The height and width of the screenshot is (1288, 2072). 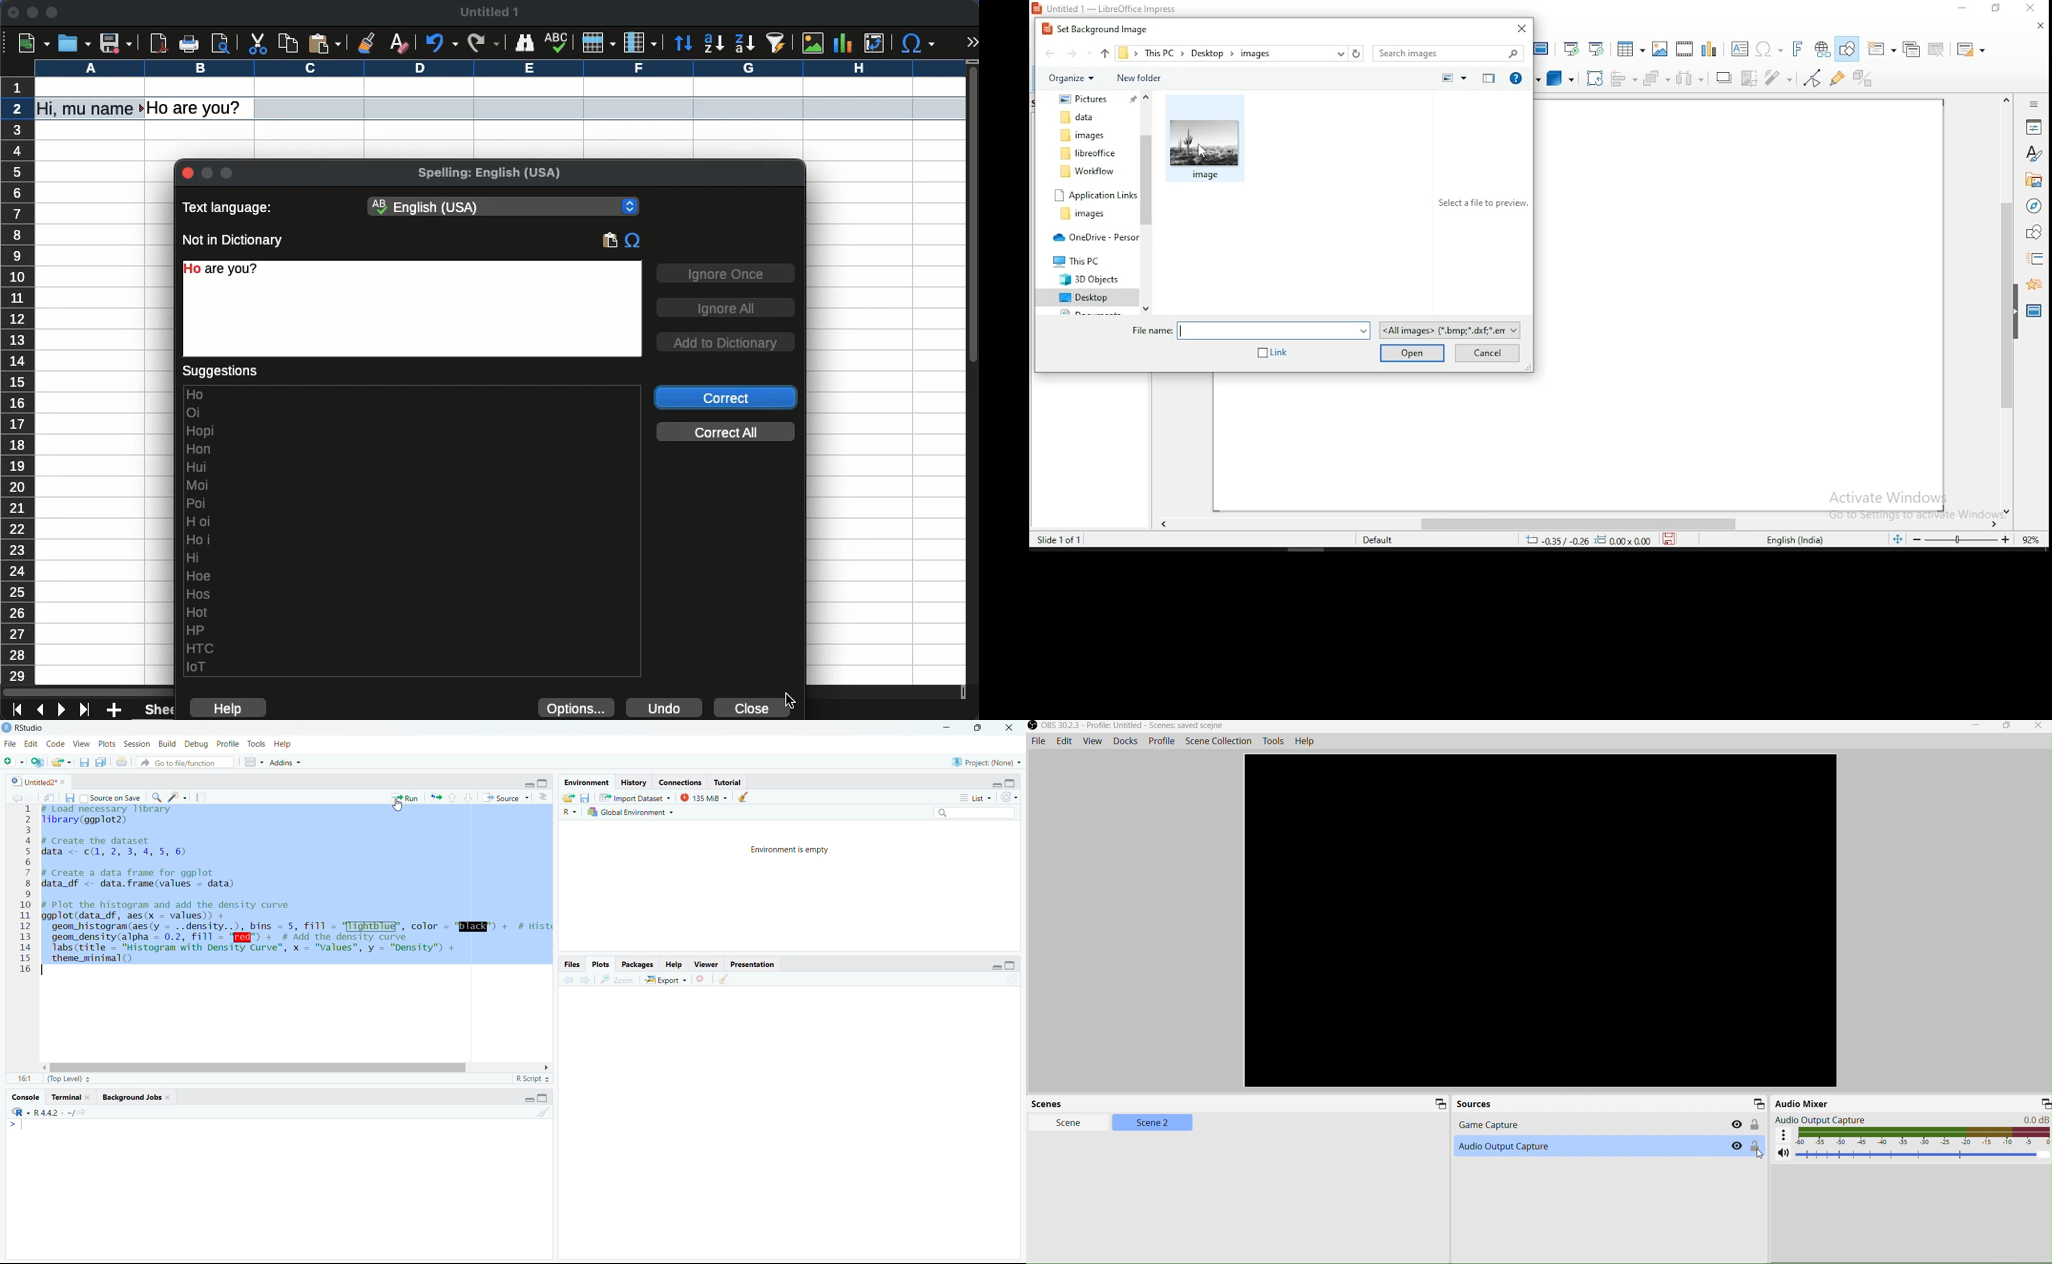 I want to click on Tools, so click(x=1275, y=742).